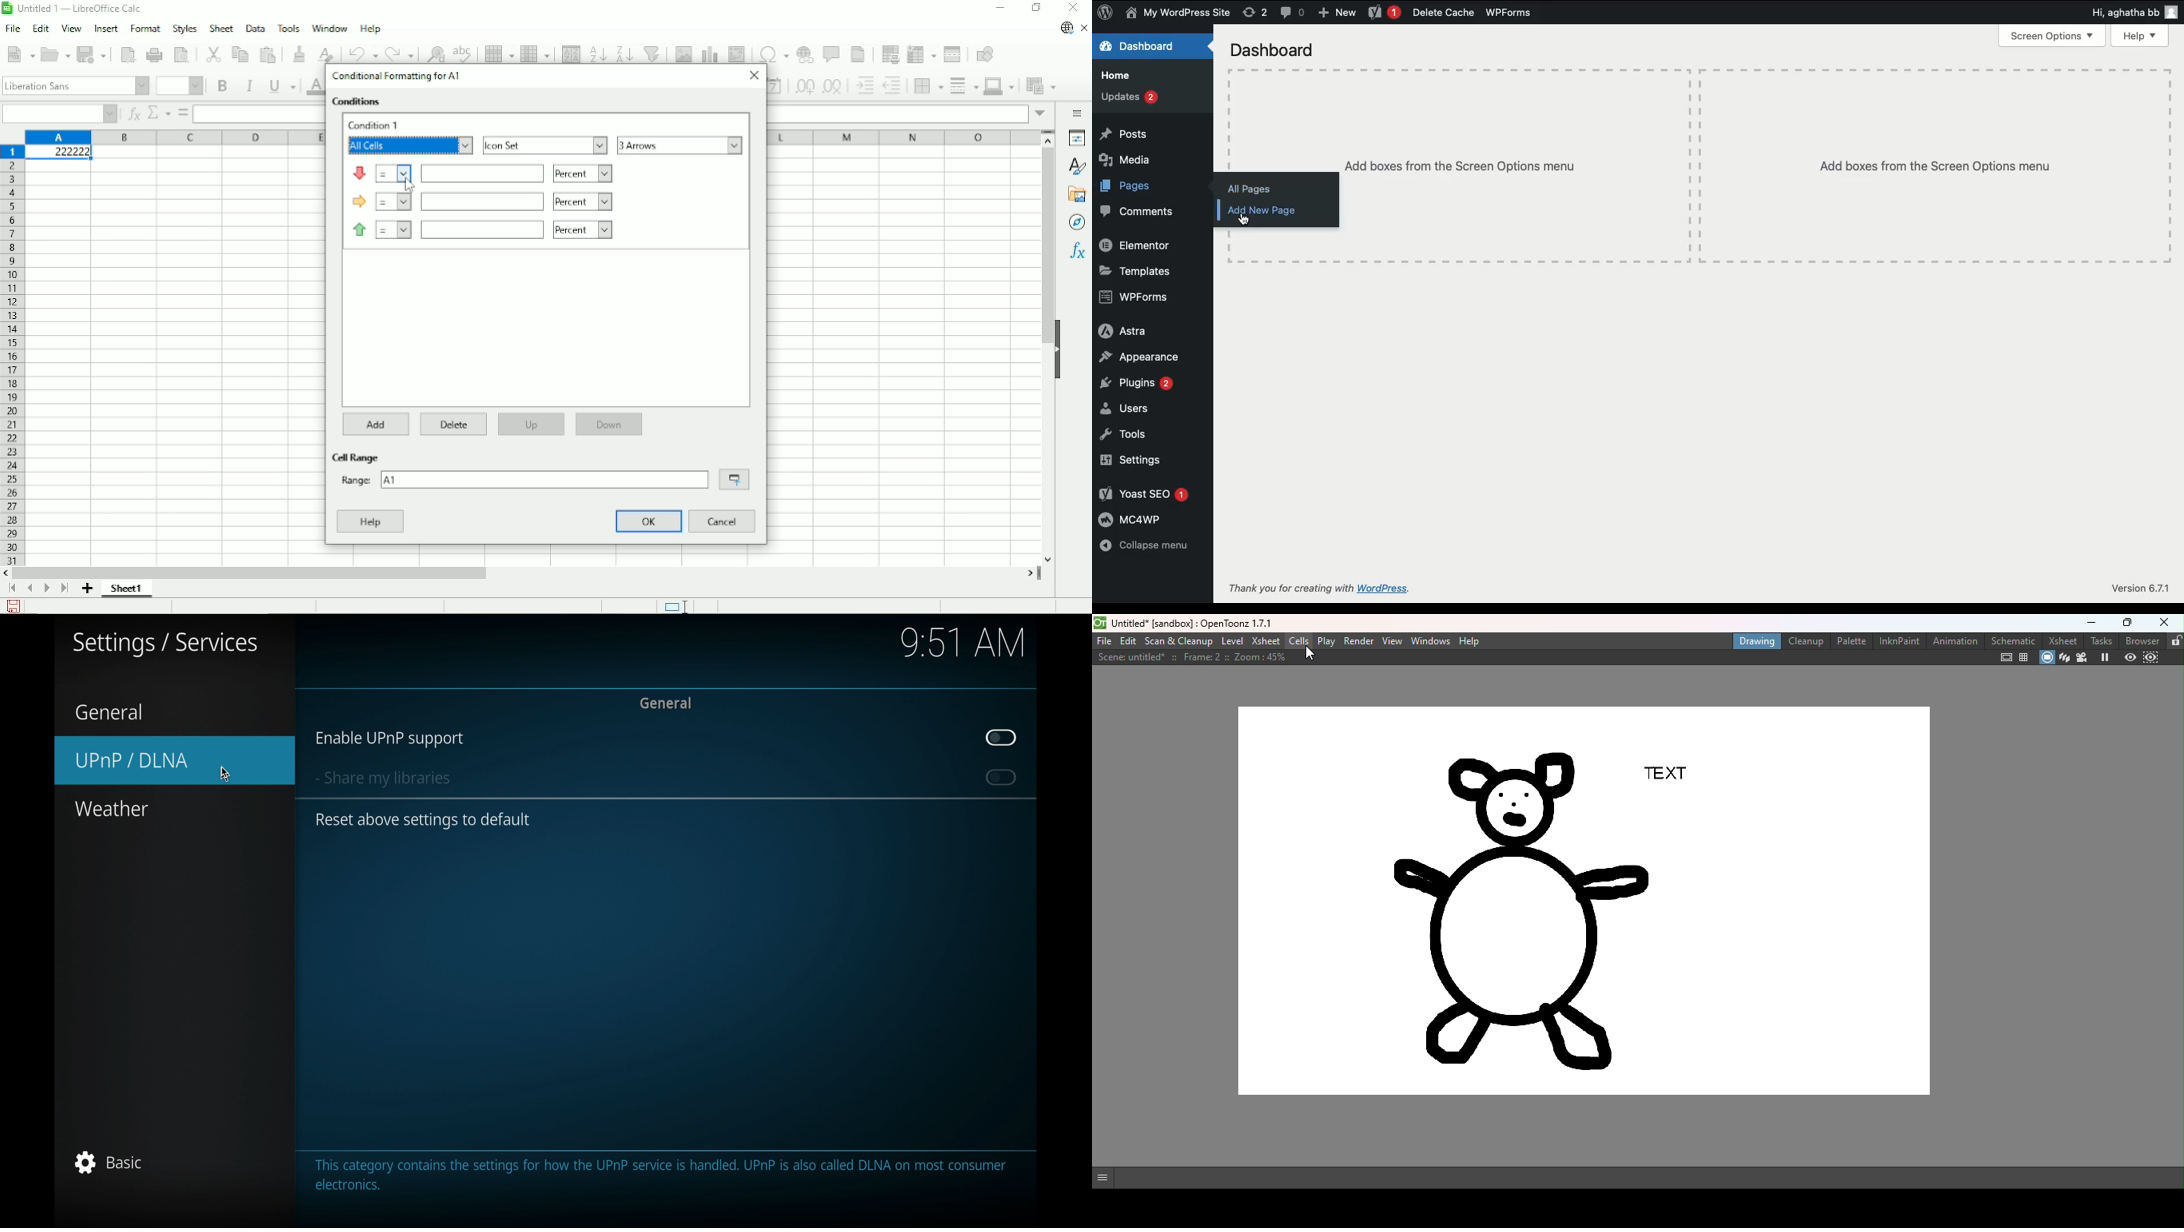 Image resolution: width=2184 pixels, height=1232 pixels. Describe the element at coordinates (94, 53) in the screenshot. I see `Save` at that location.